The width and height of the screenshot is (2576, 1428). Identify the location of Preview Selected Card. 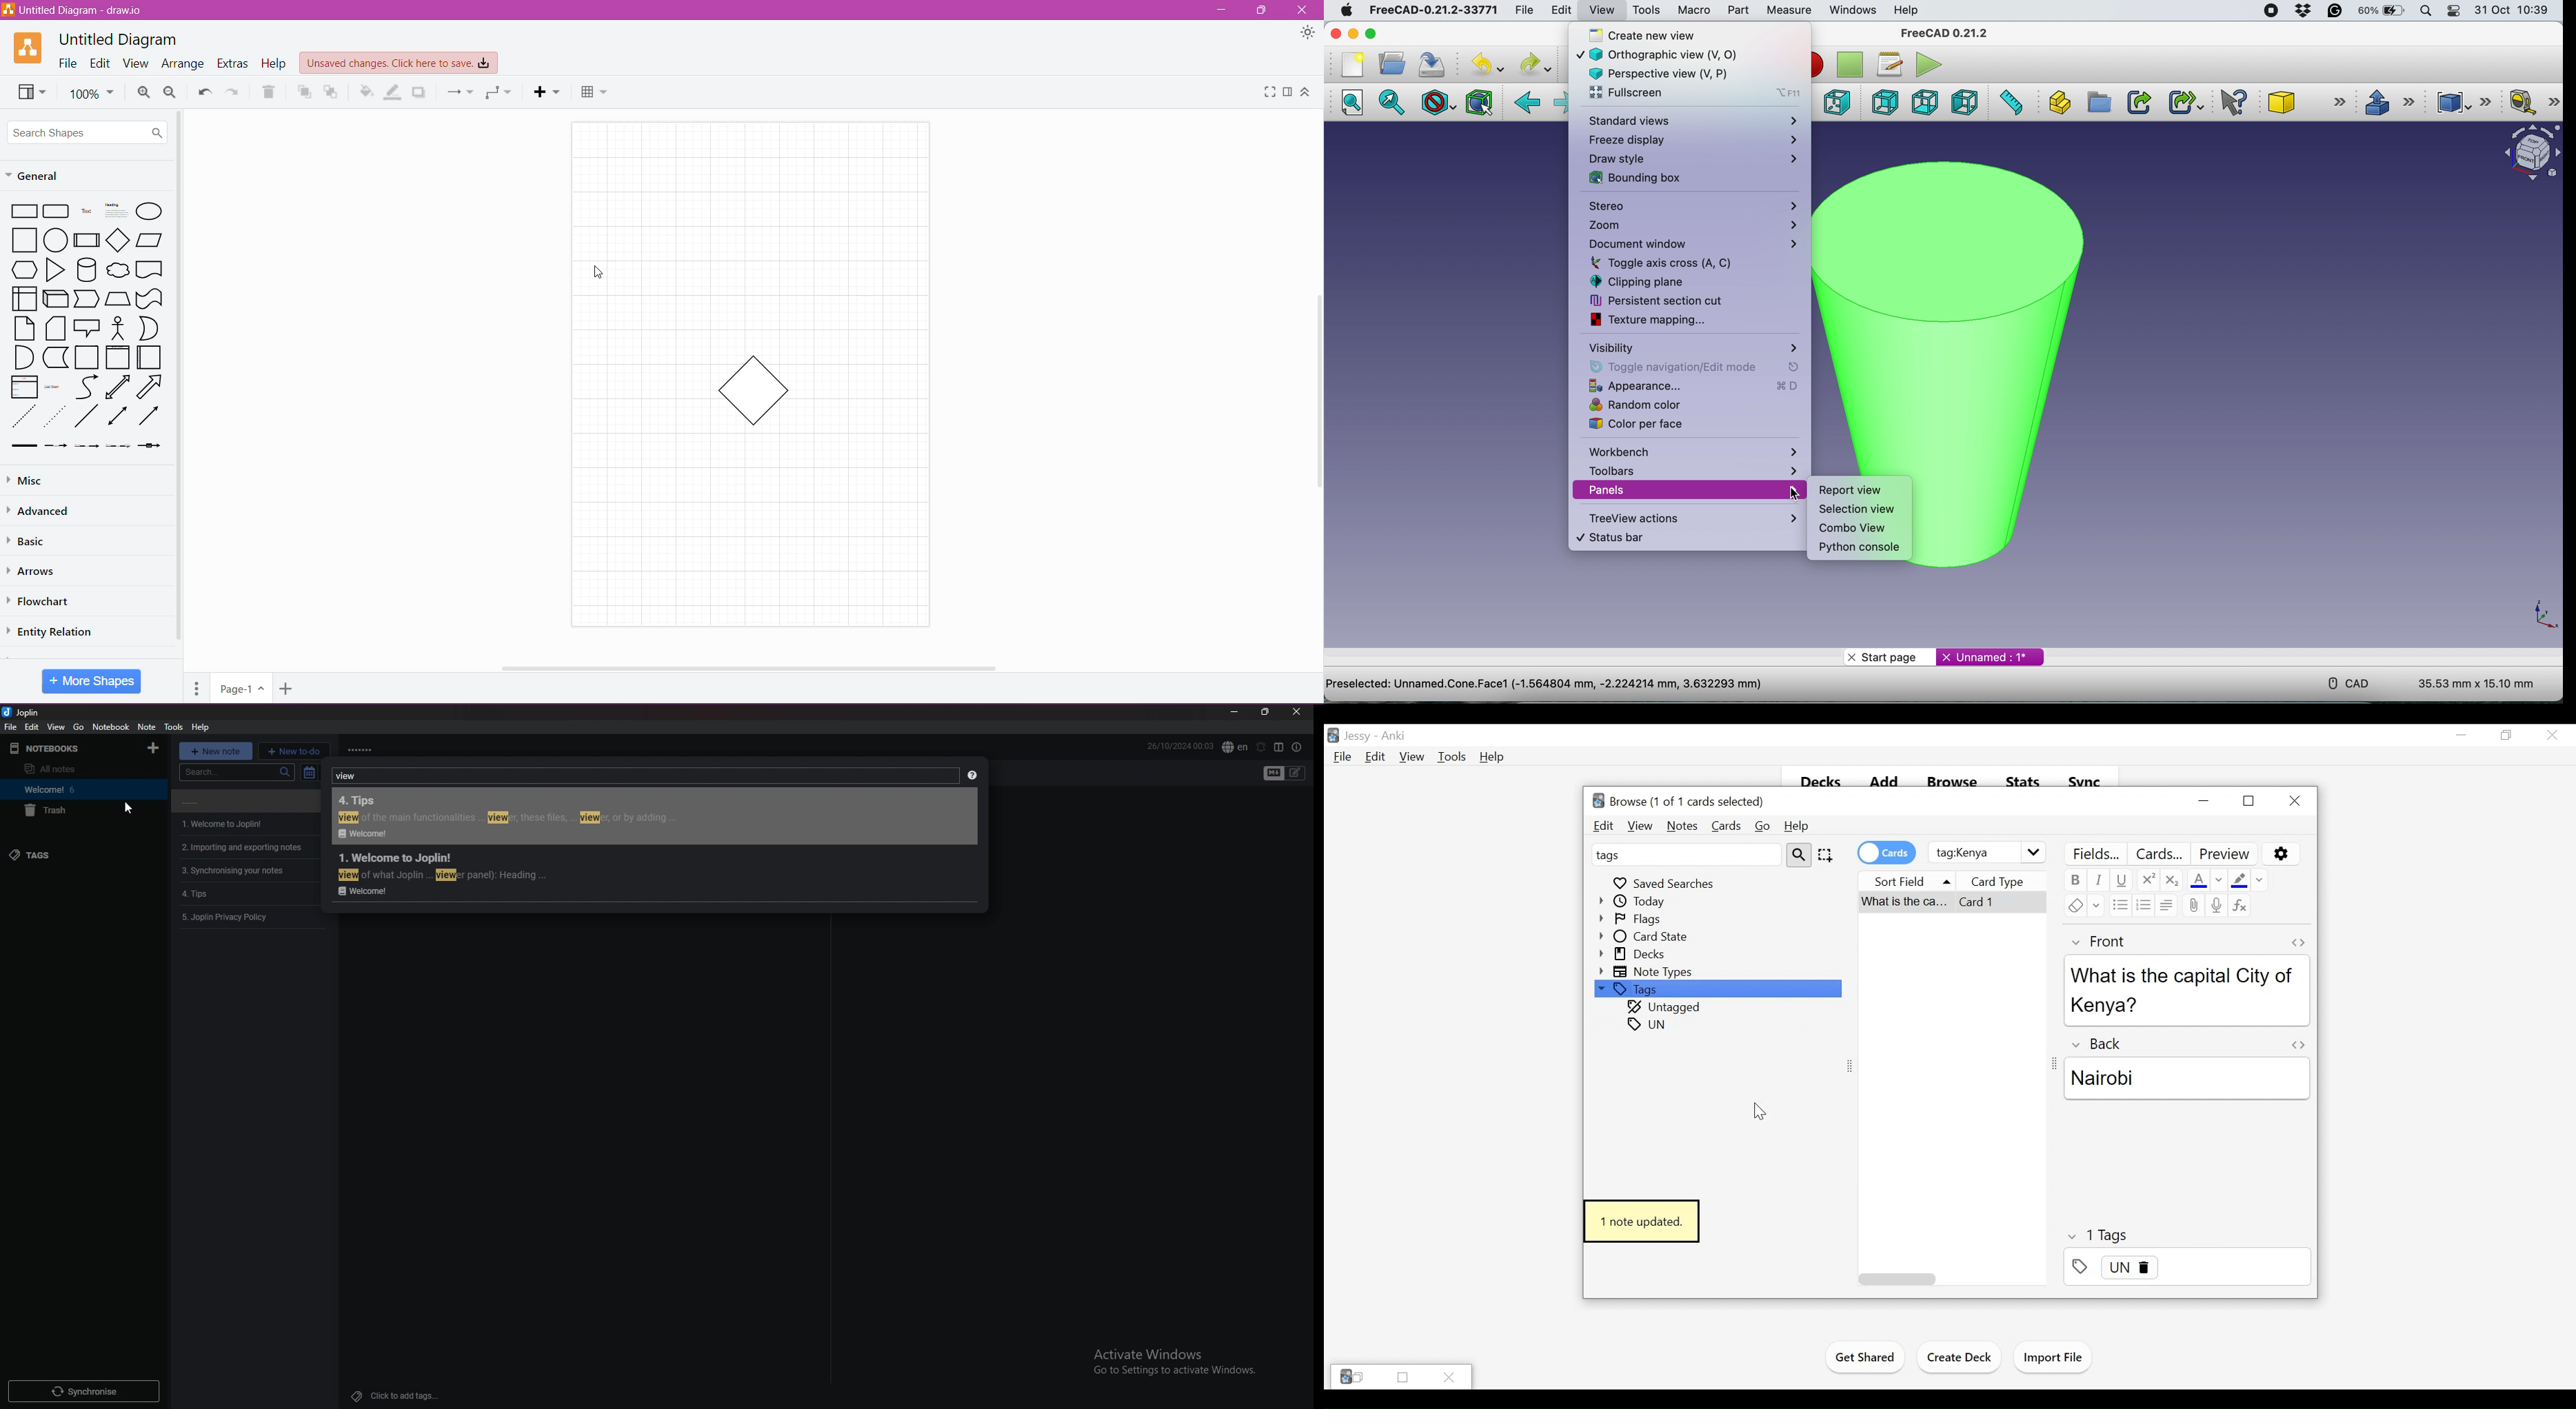
(2226, 854).